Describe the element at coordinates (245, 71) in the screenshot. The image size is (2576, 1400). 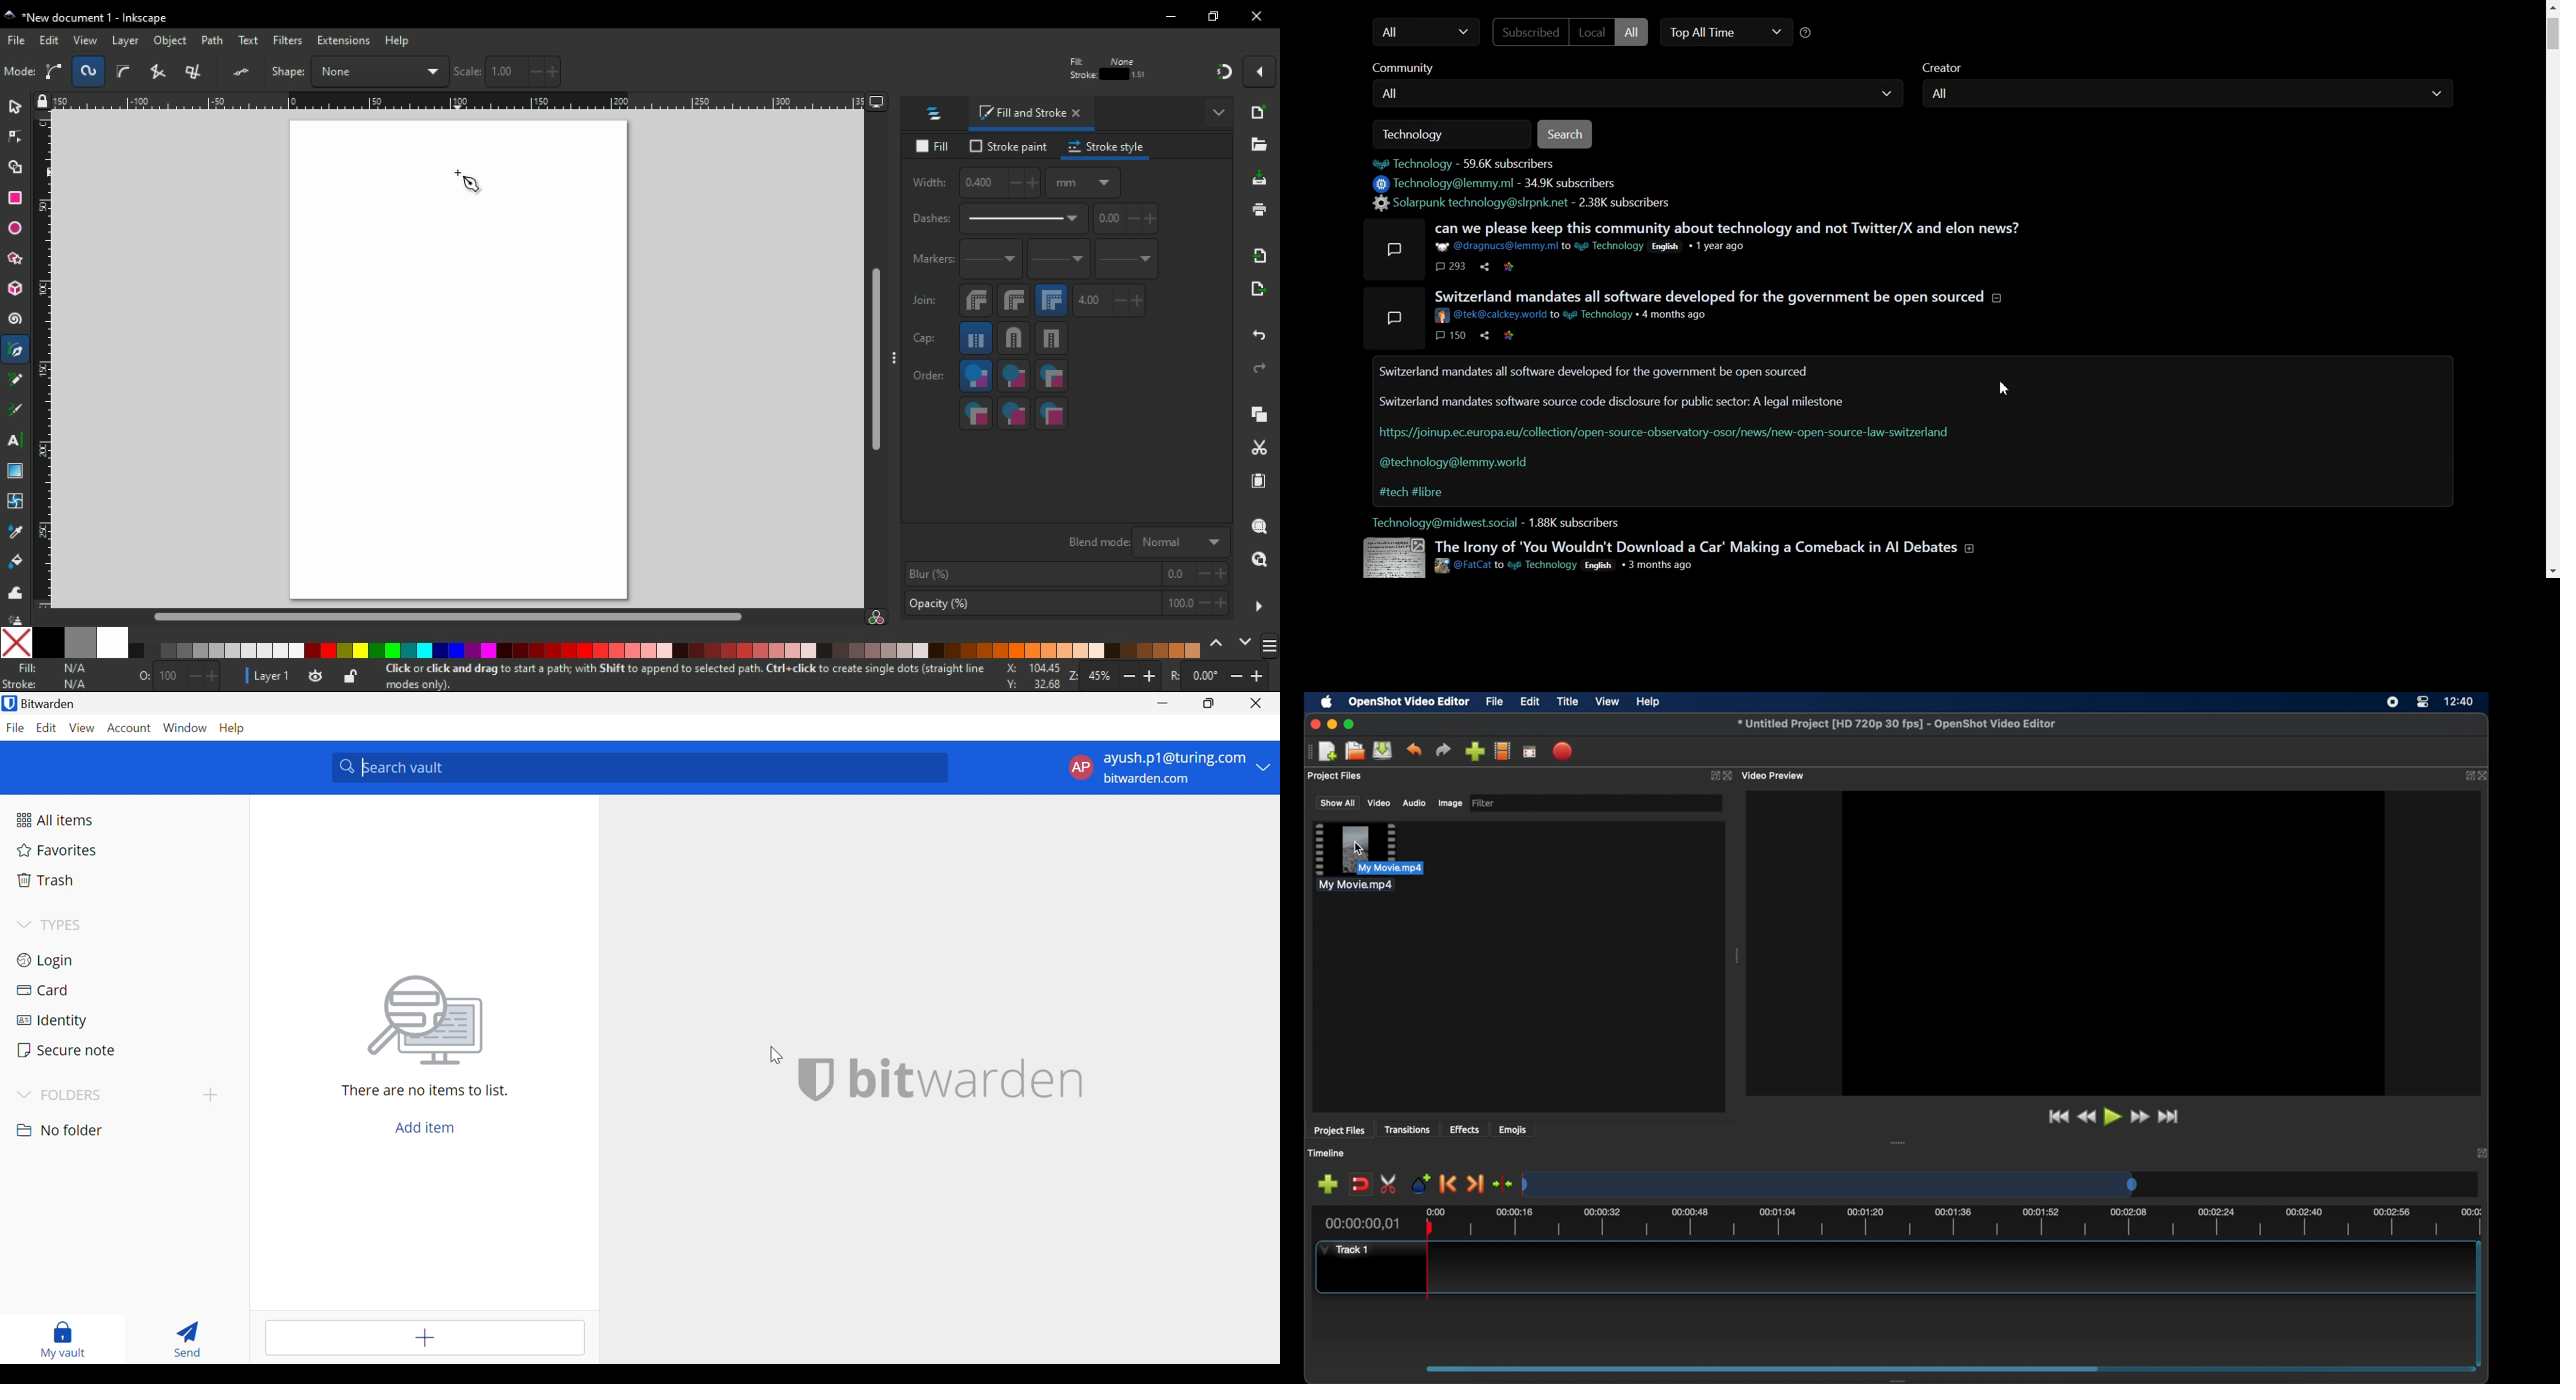
I see `object flip horizontal` at that location.